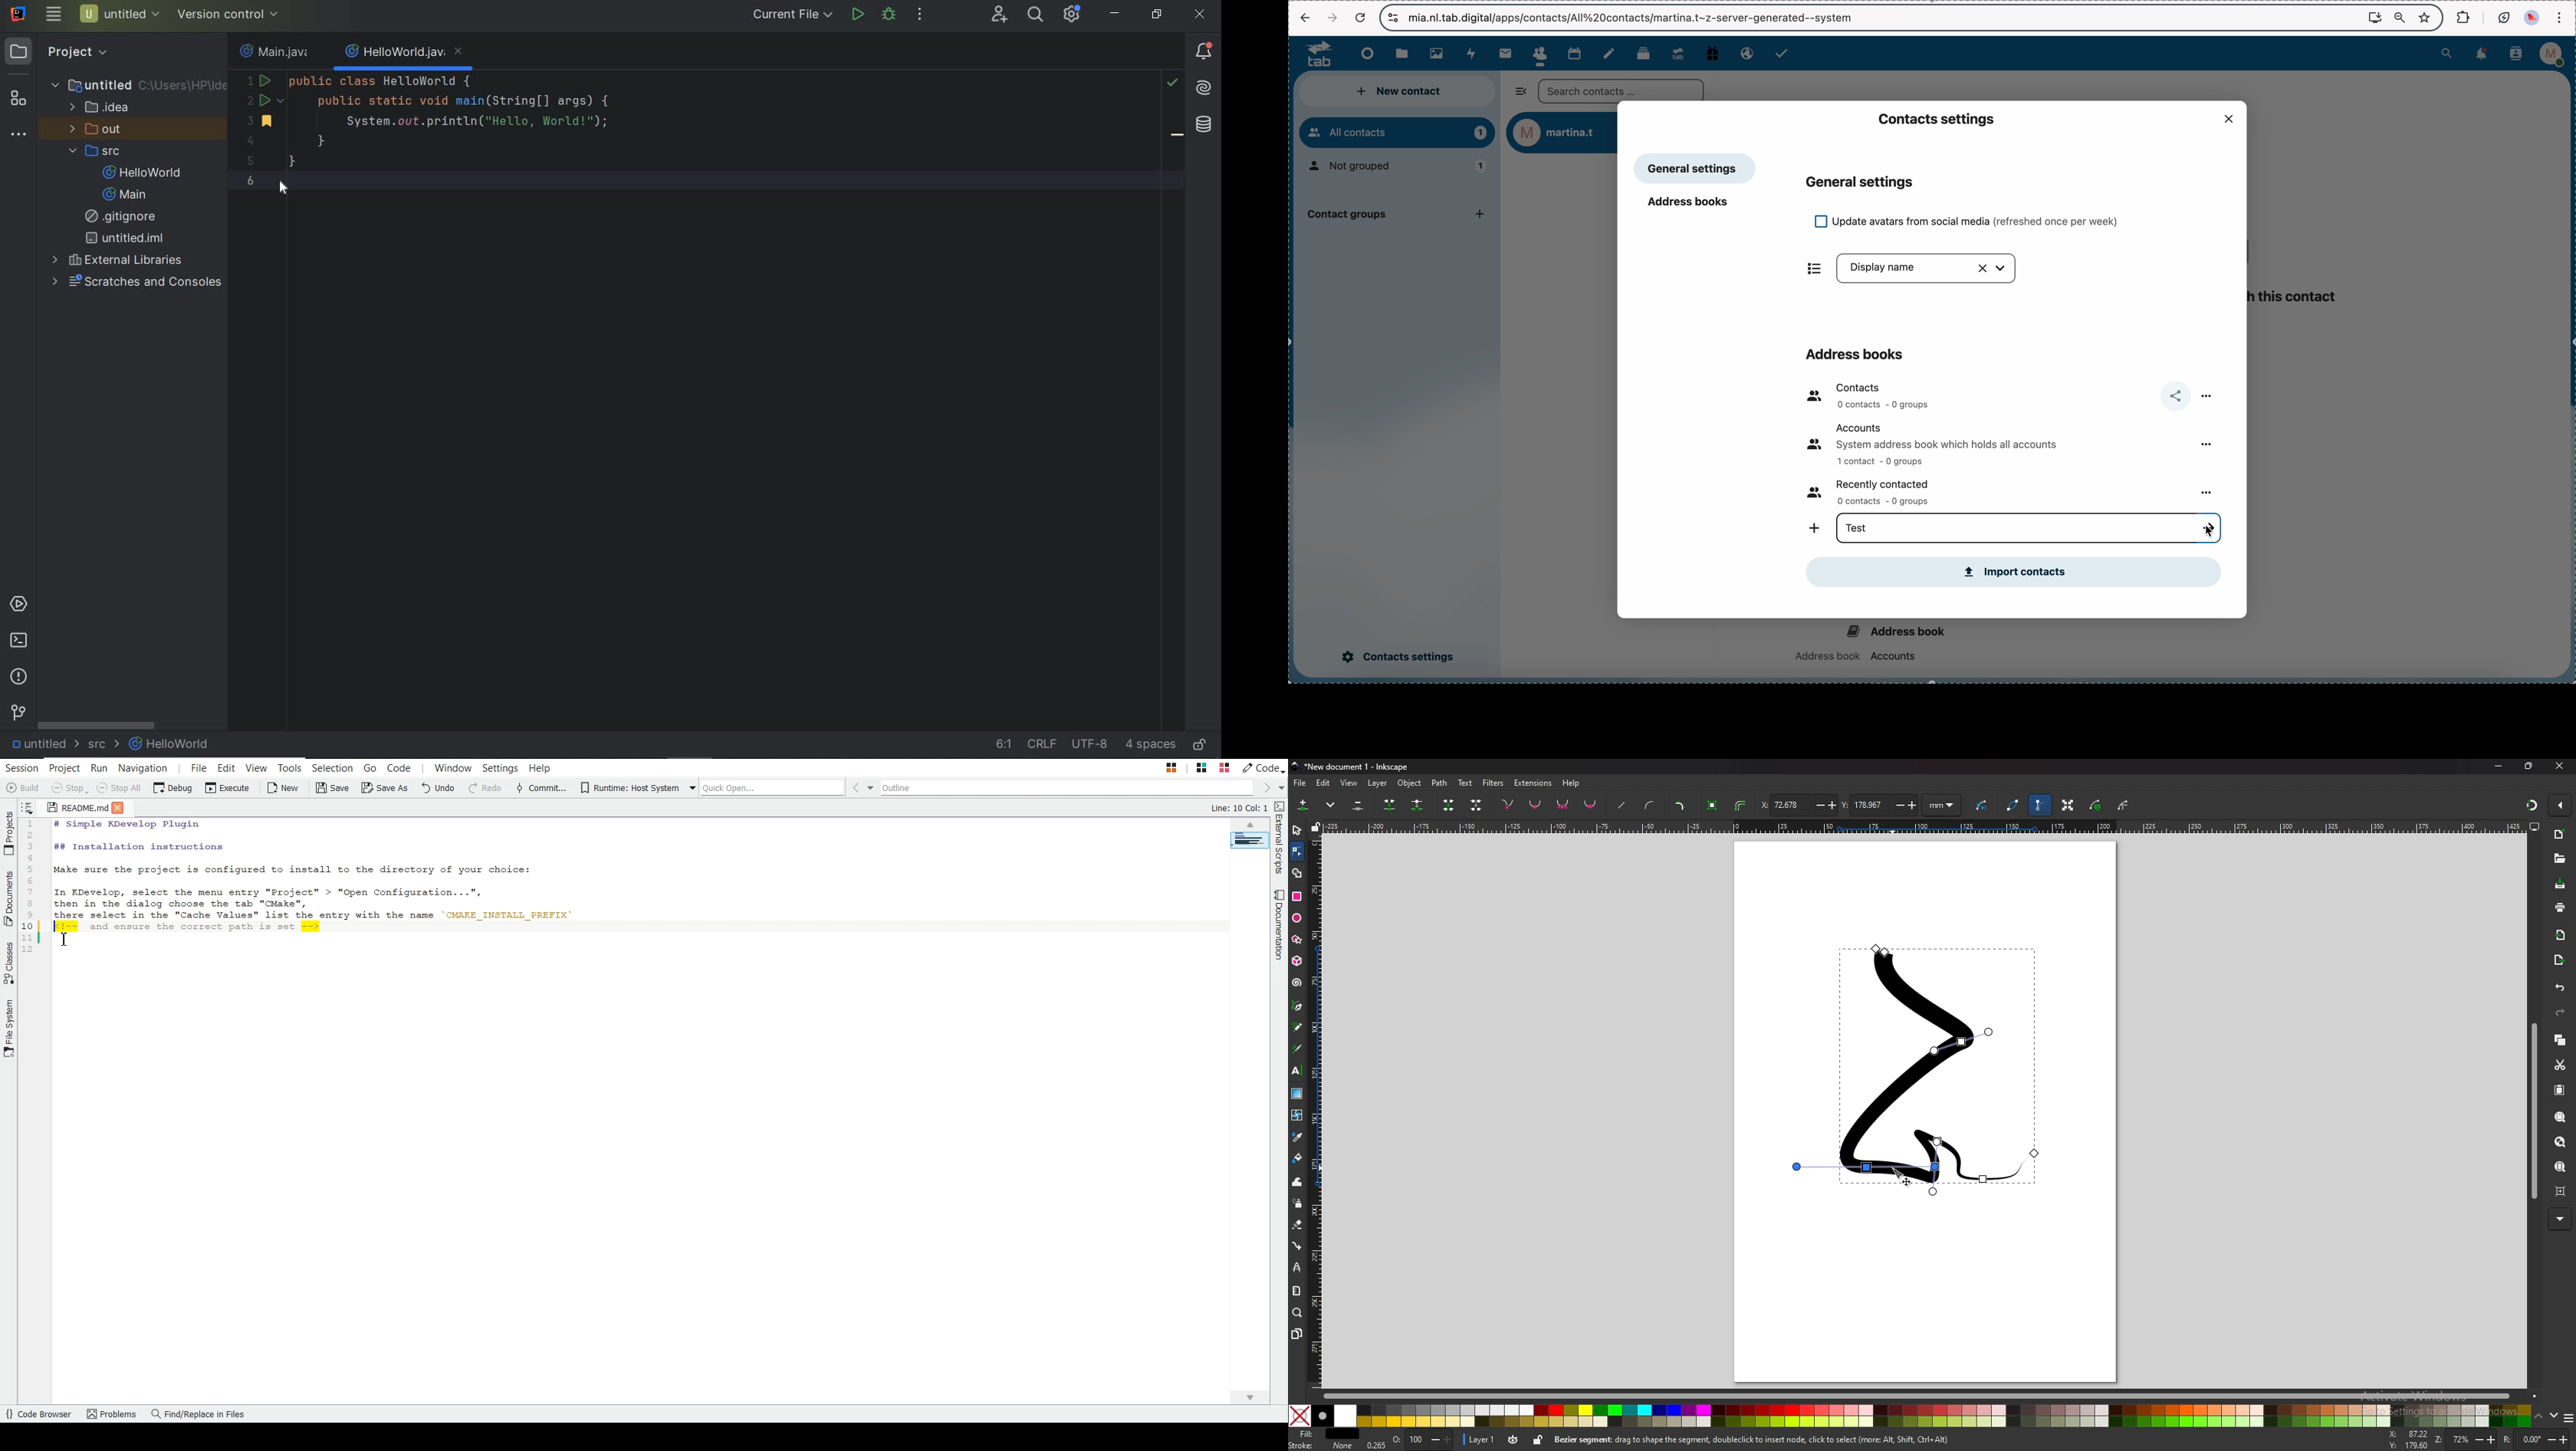 This screenshot has height=1456, width=2576. What do you see at coordinates (1532, 783) in the screenshot?
I see `extensions` at bounding box center [1532, 783].